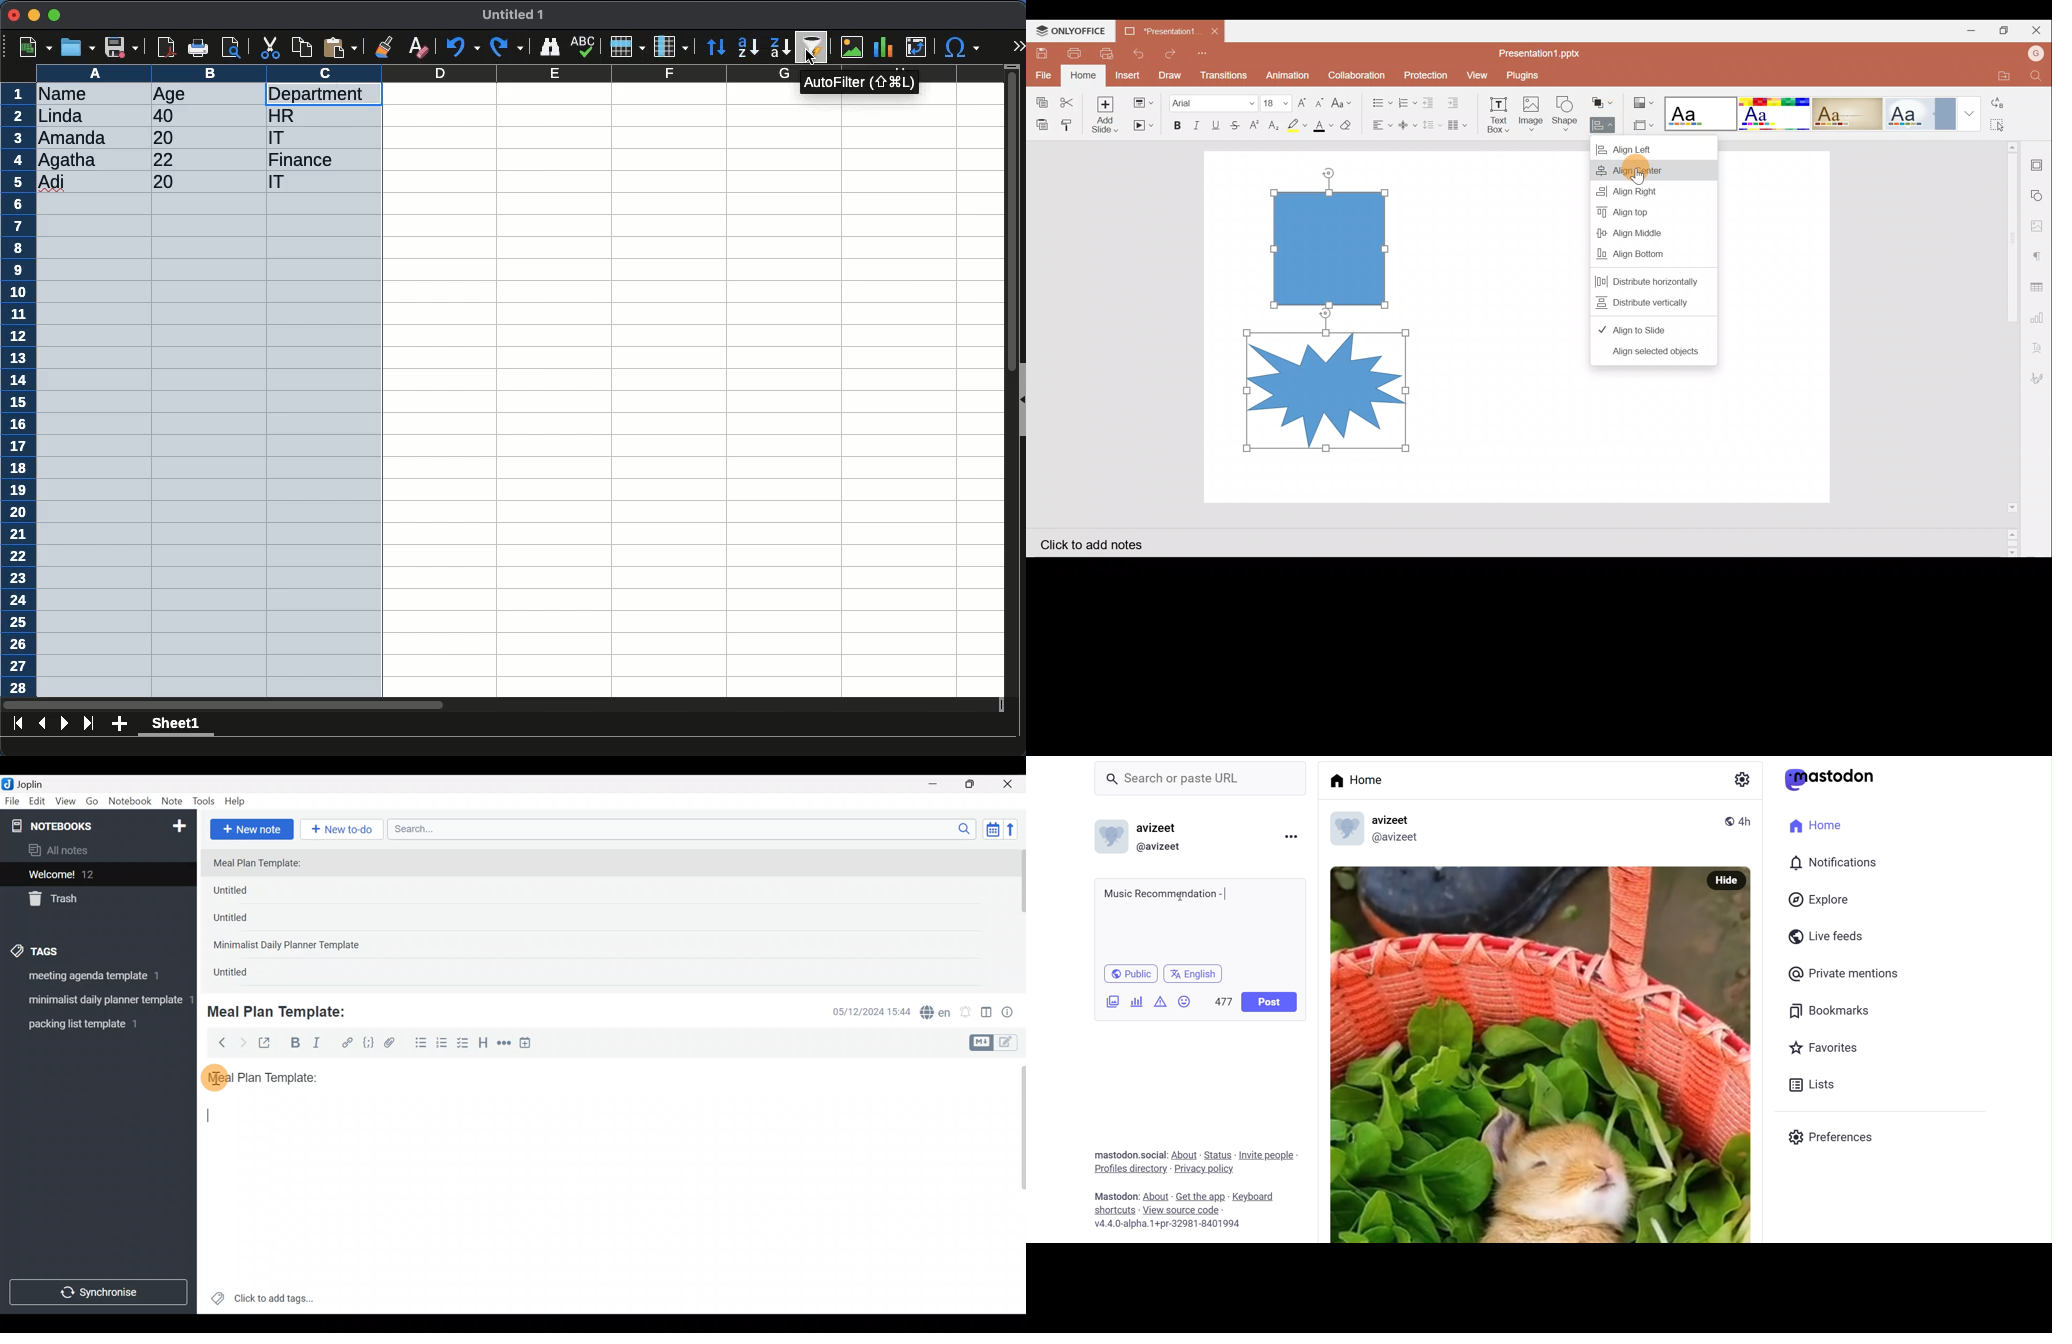  I want to click on Bold, so click(294, 1044).